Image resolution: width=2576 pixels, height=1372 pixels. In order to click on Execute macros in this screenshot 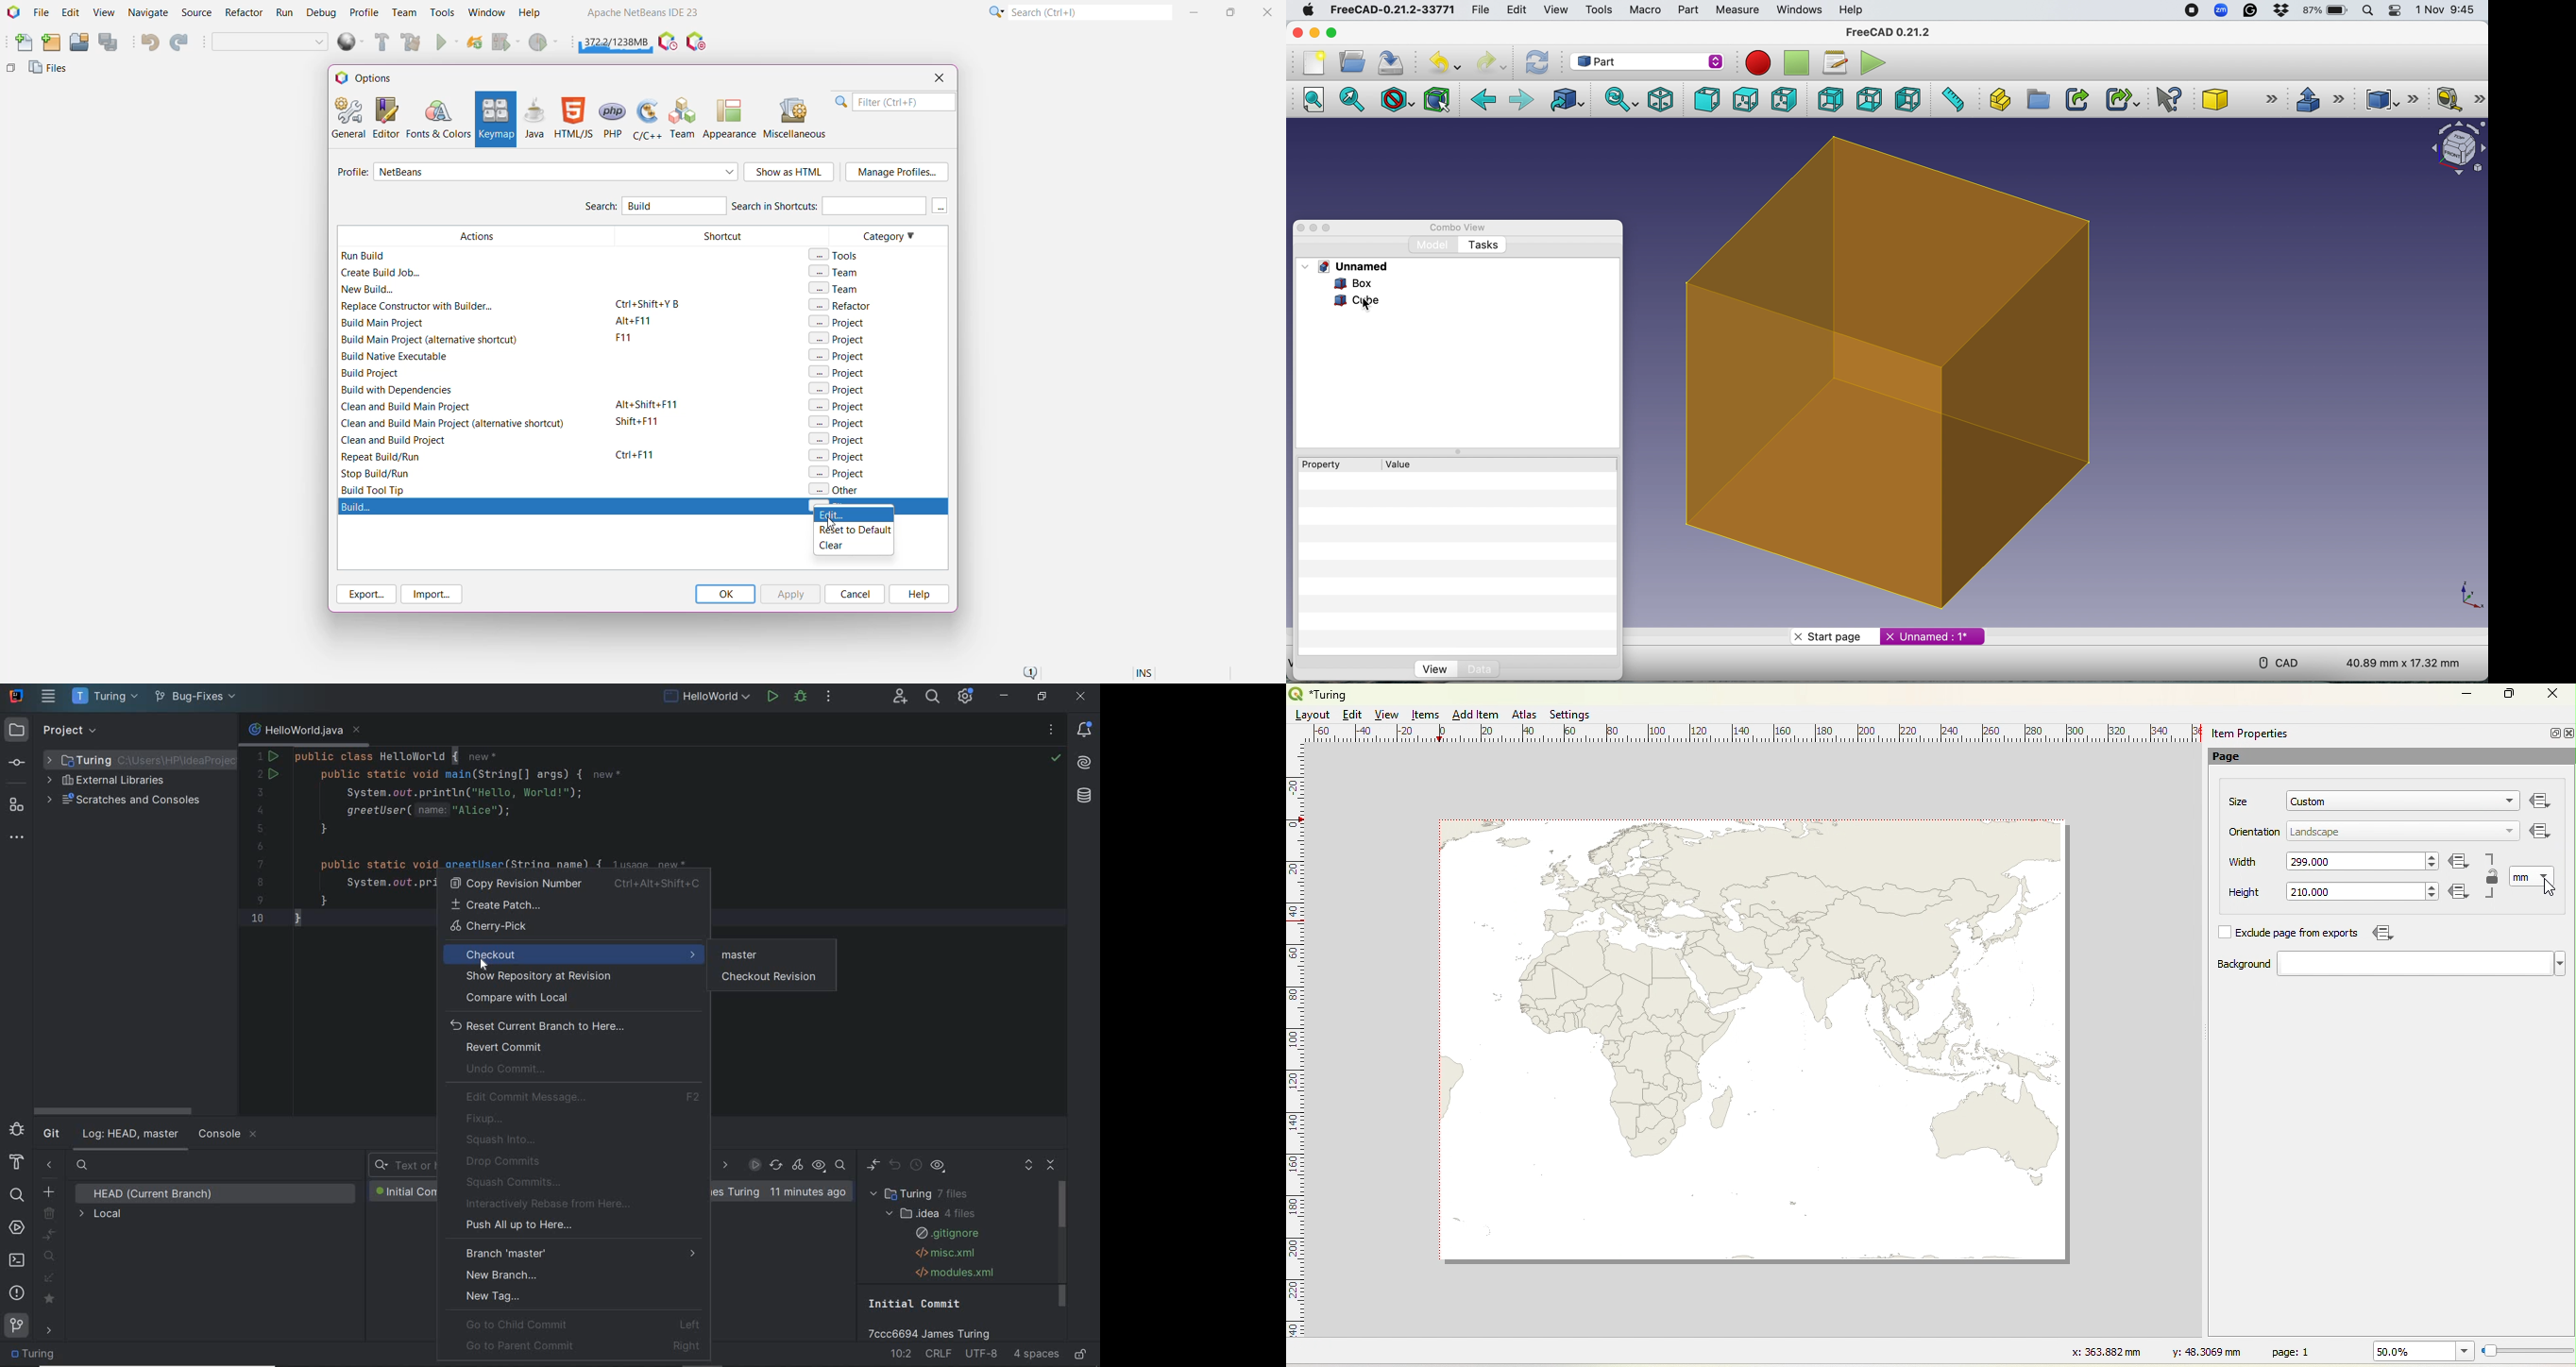, I will do `click(1876, 61)`.